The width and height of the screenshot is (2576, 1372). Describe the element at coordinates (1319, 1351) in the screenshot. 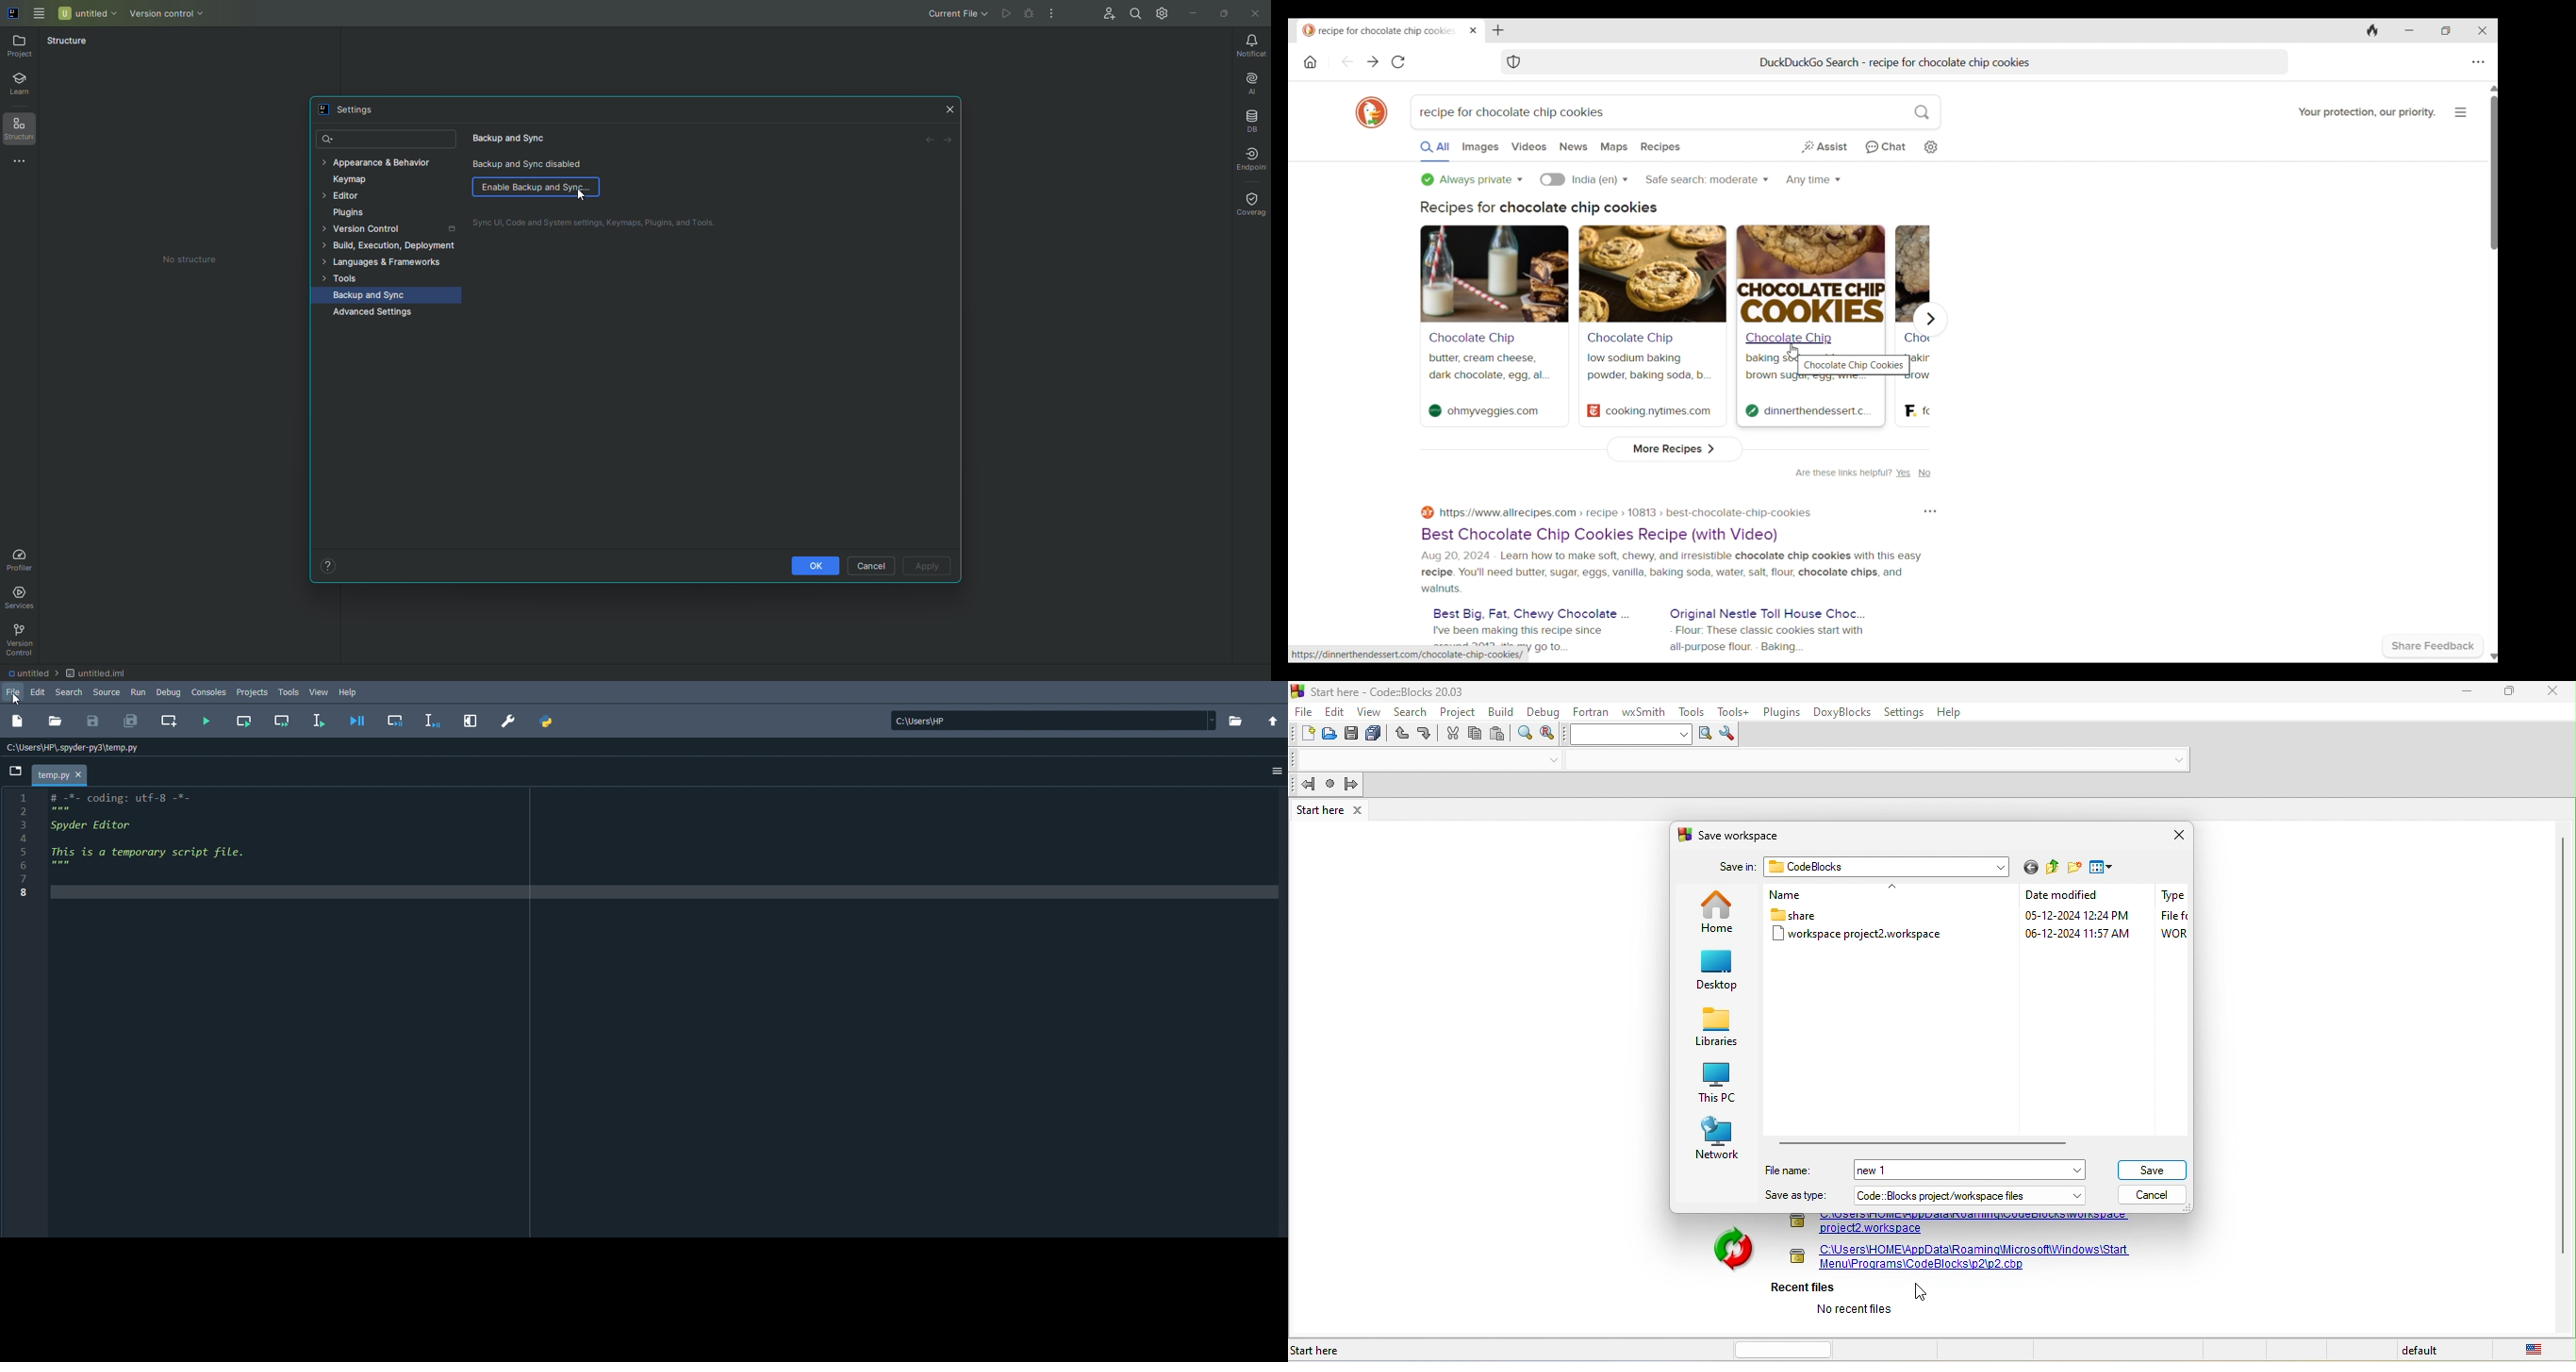

I see `Start here` at that location.